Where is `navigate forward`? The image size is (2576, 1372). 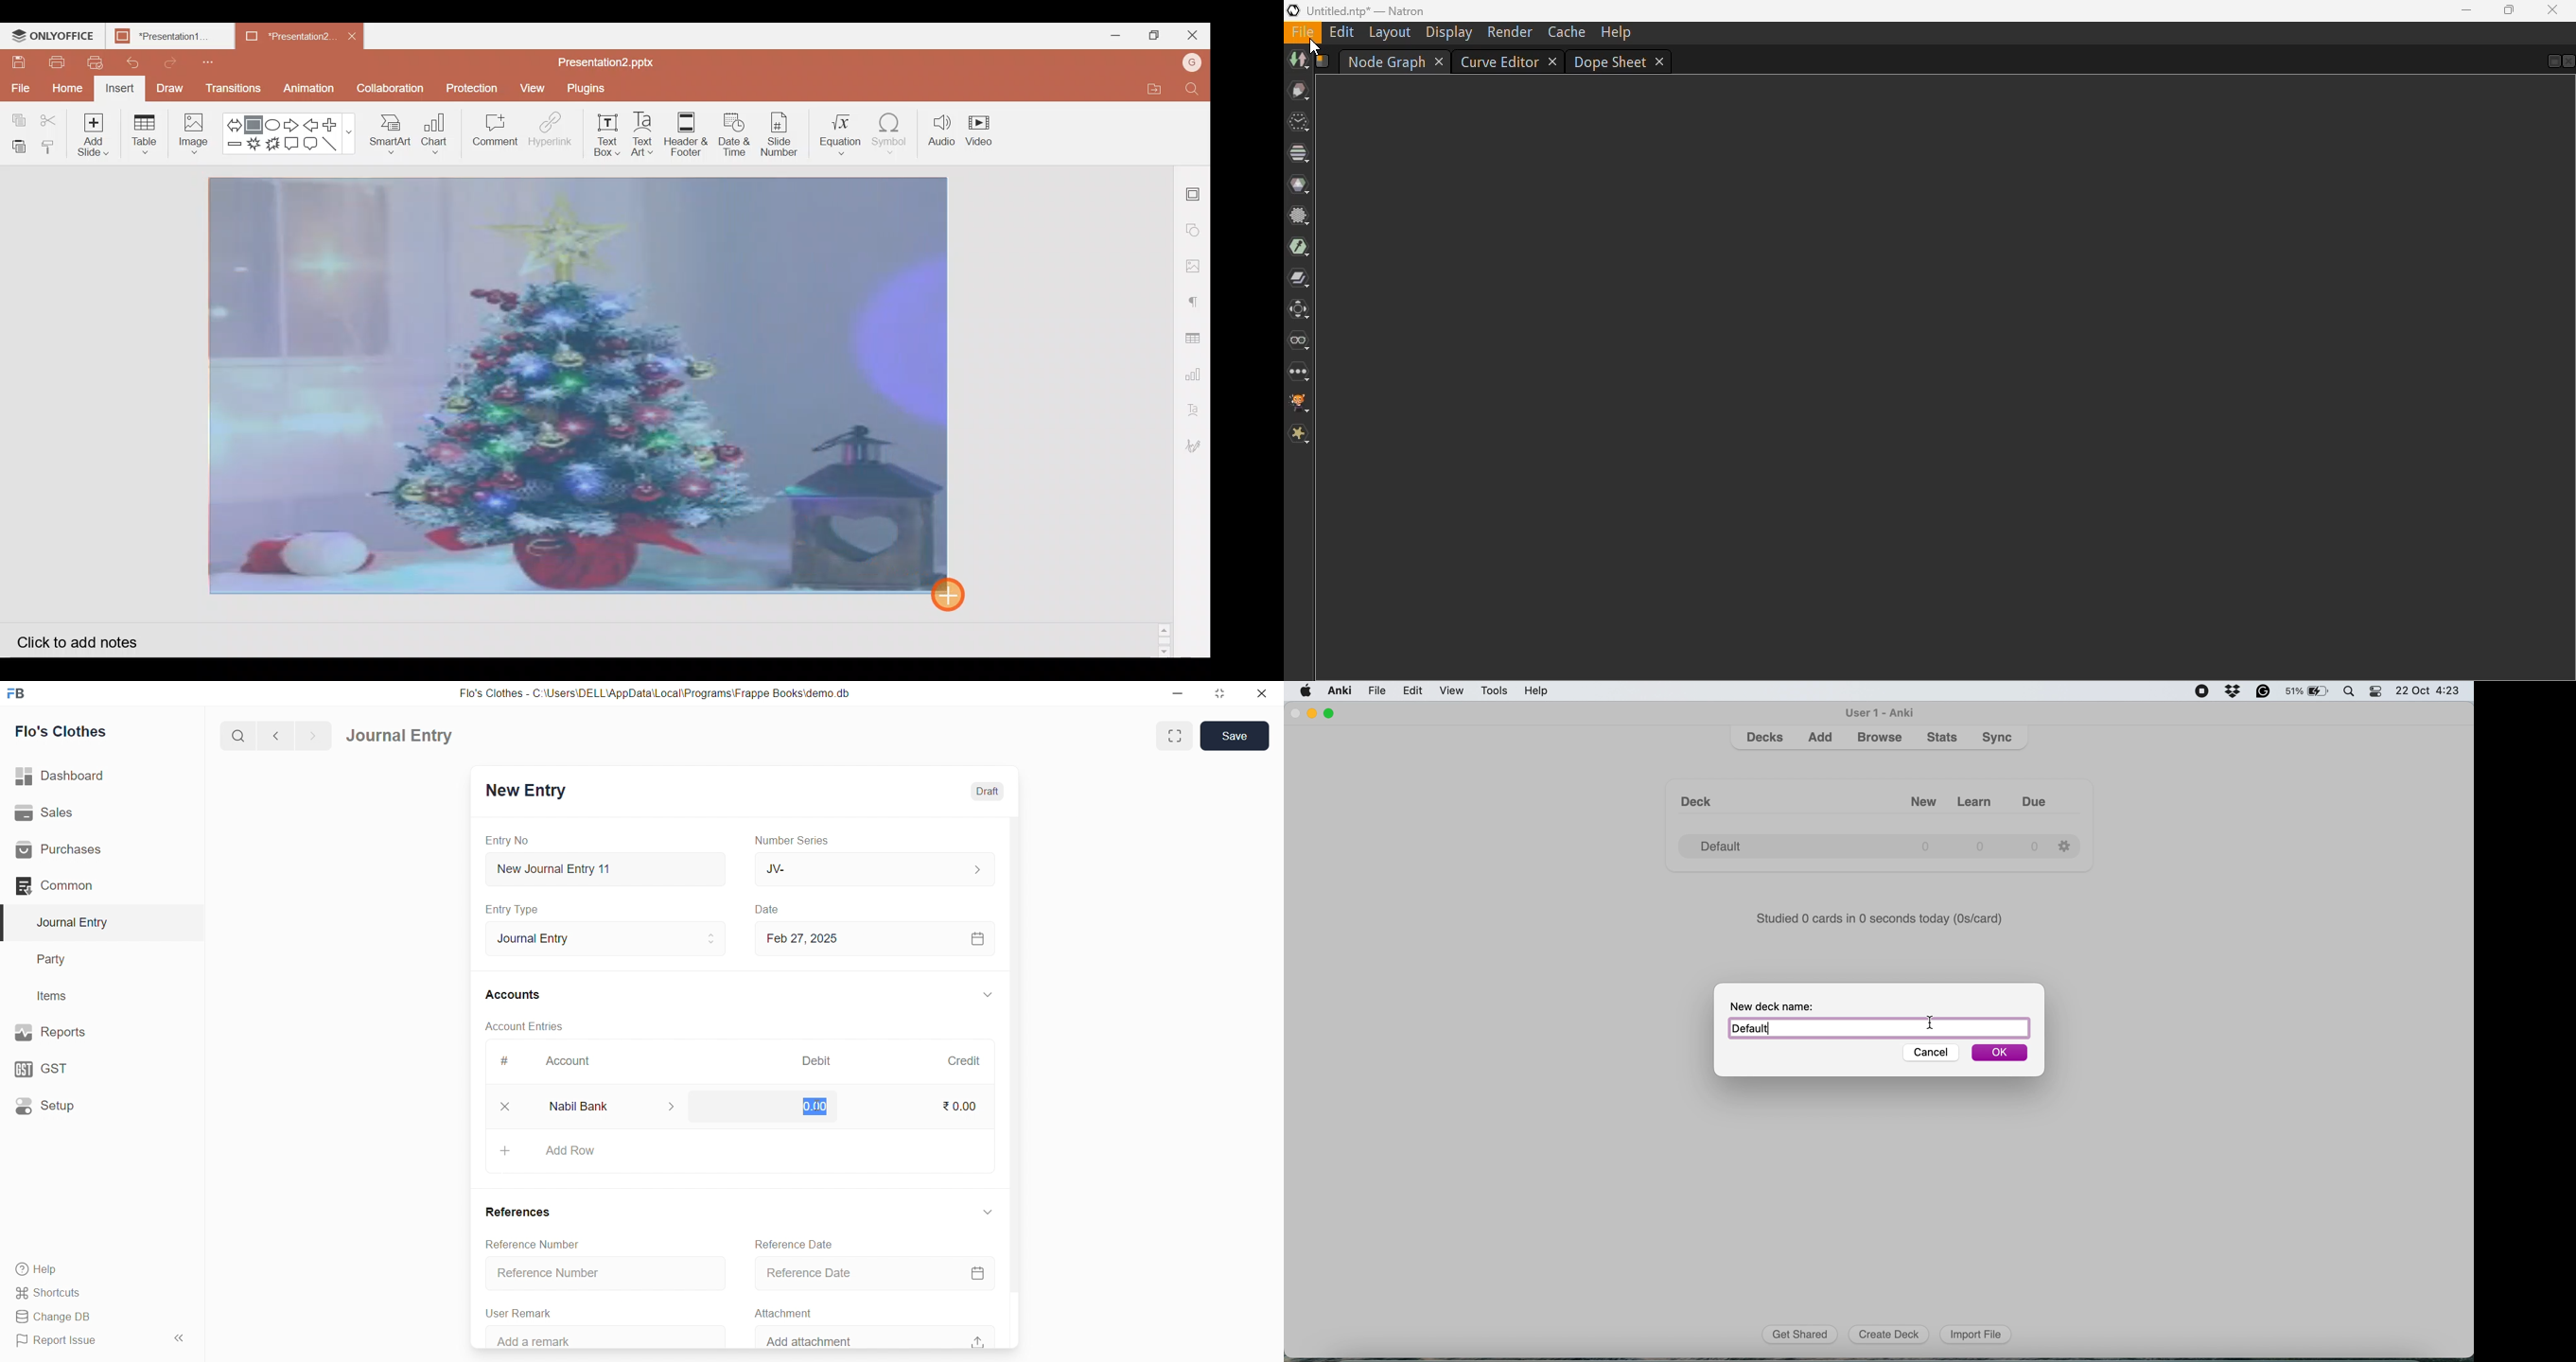 navigate forward is located at coordinates (316, 735).